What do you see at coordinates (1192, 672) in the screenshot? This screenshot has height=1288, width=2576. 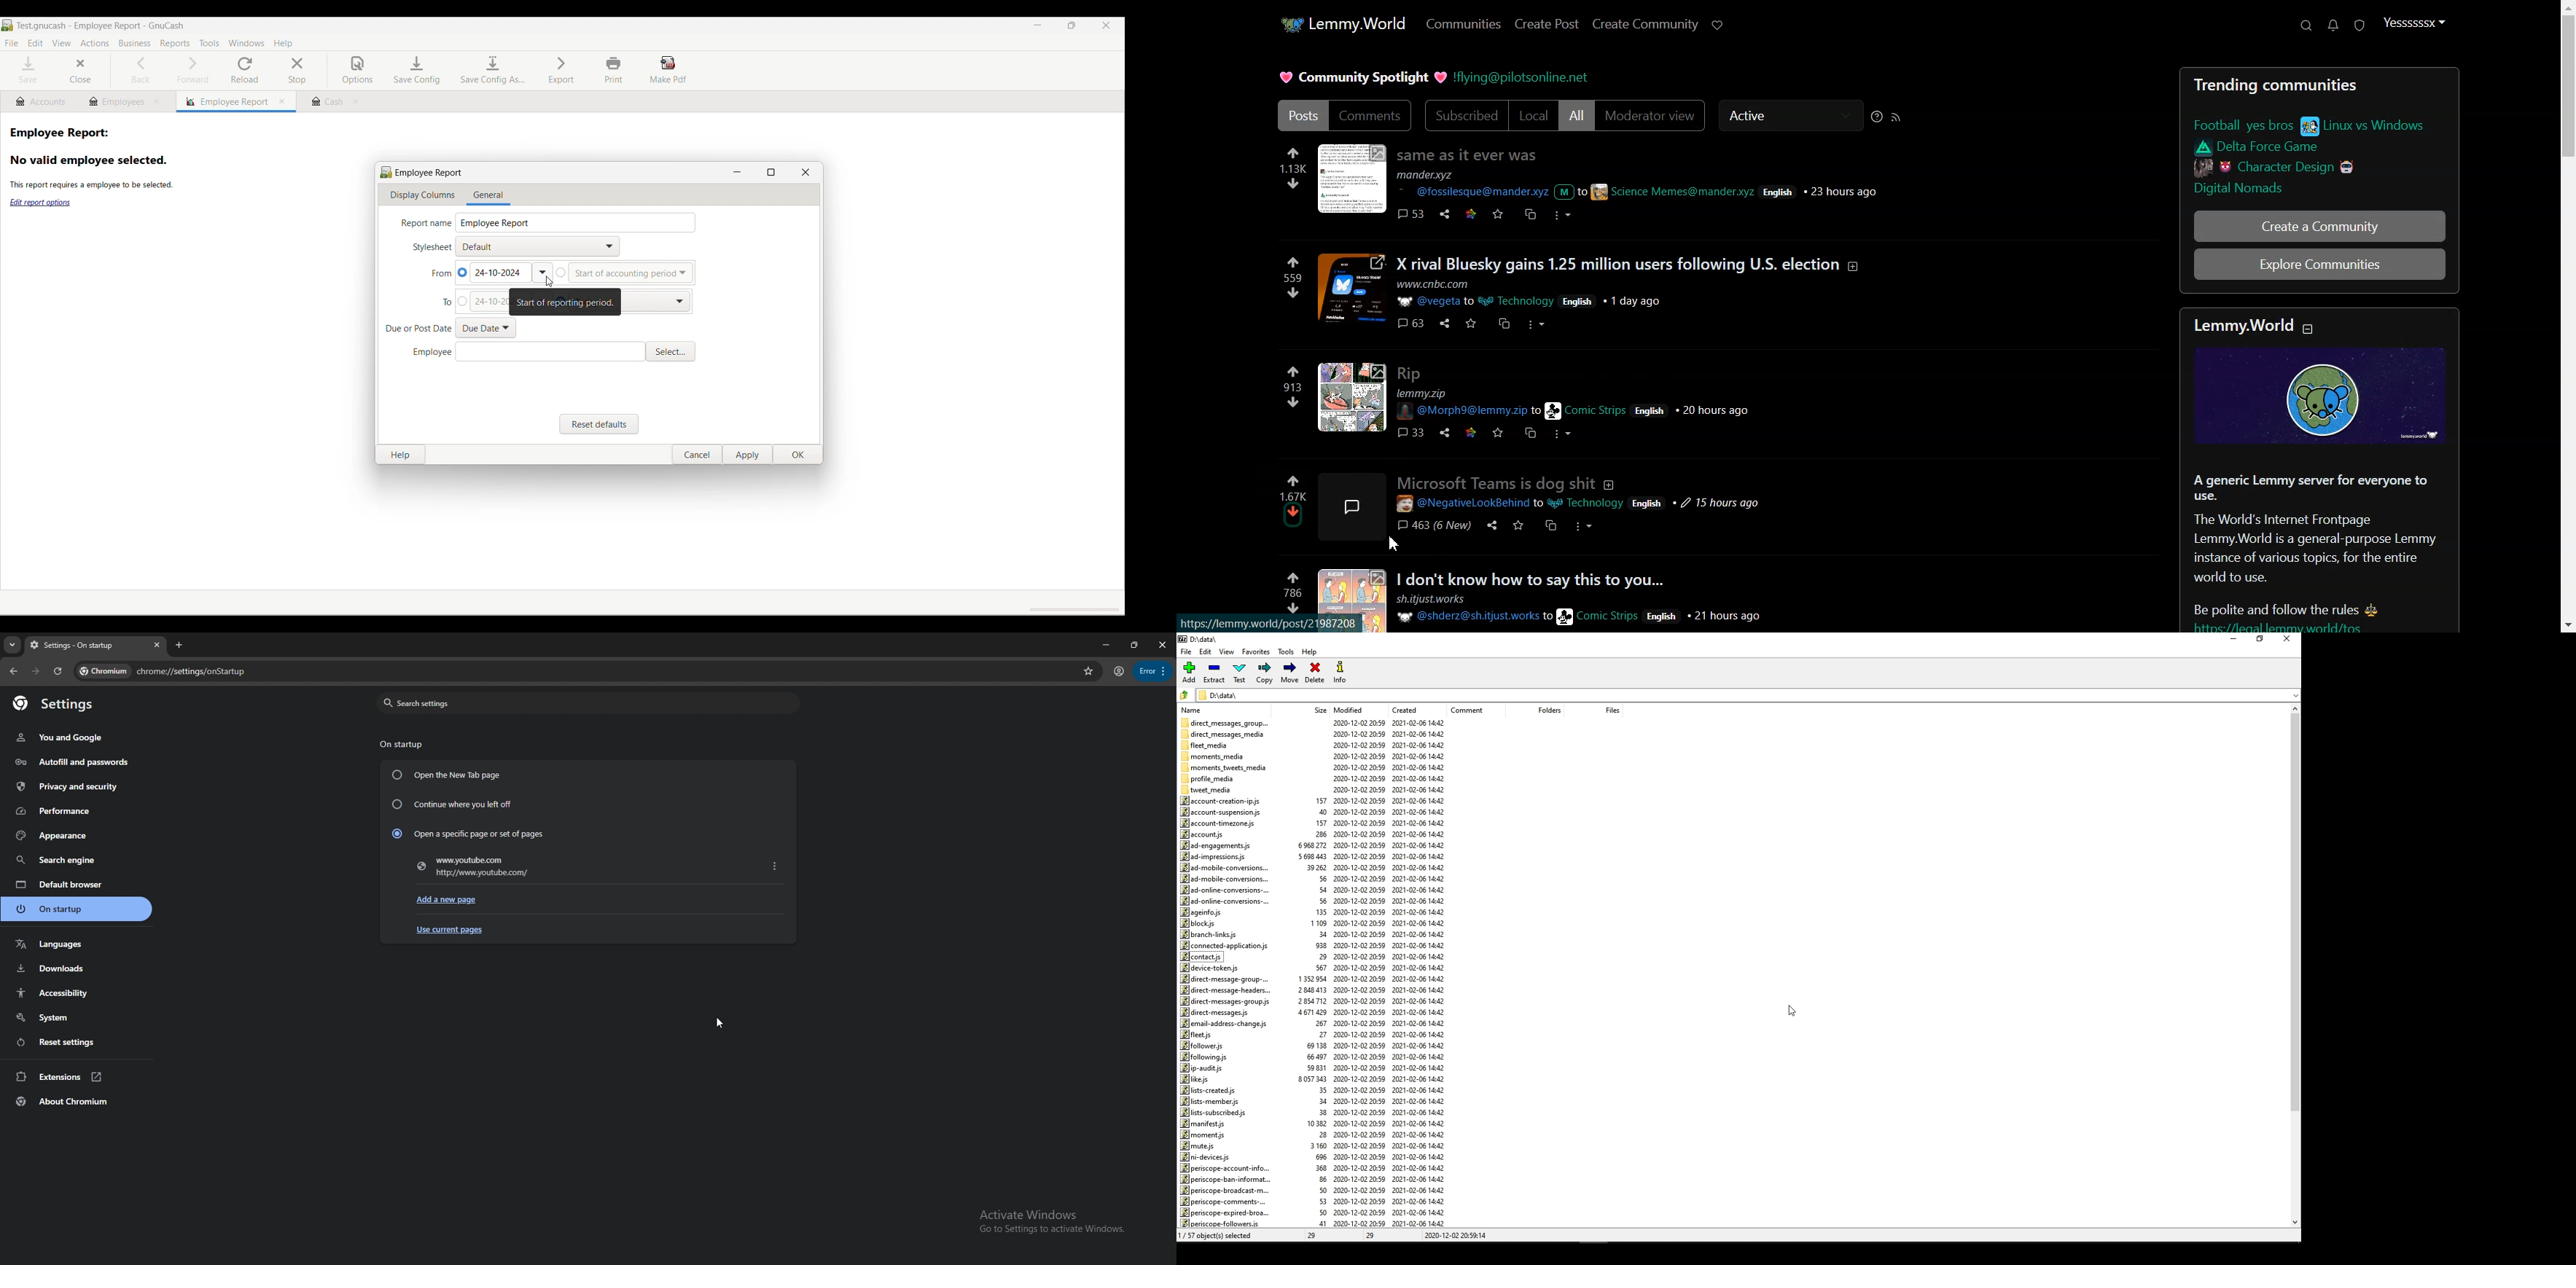 I see `Add` at bounding box center [1192, 672].